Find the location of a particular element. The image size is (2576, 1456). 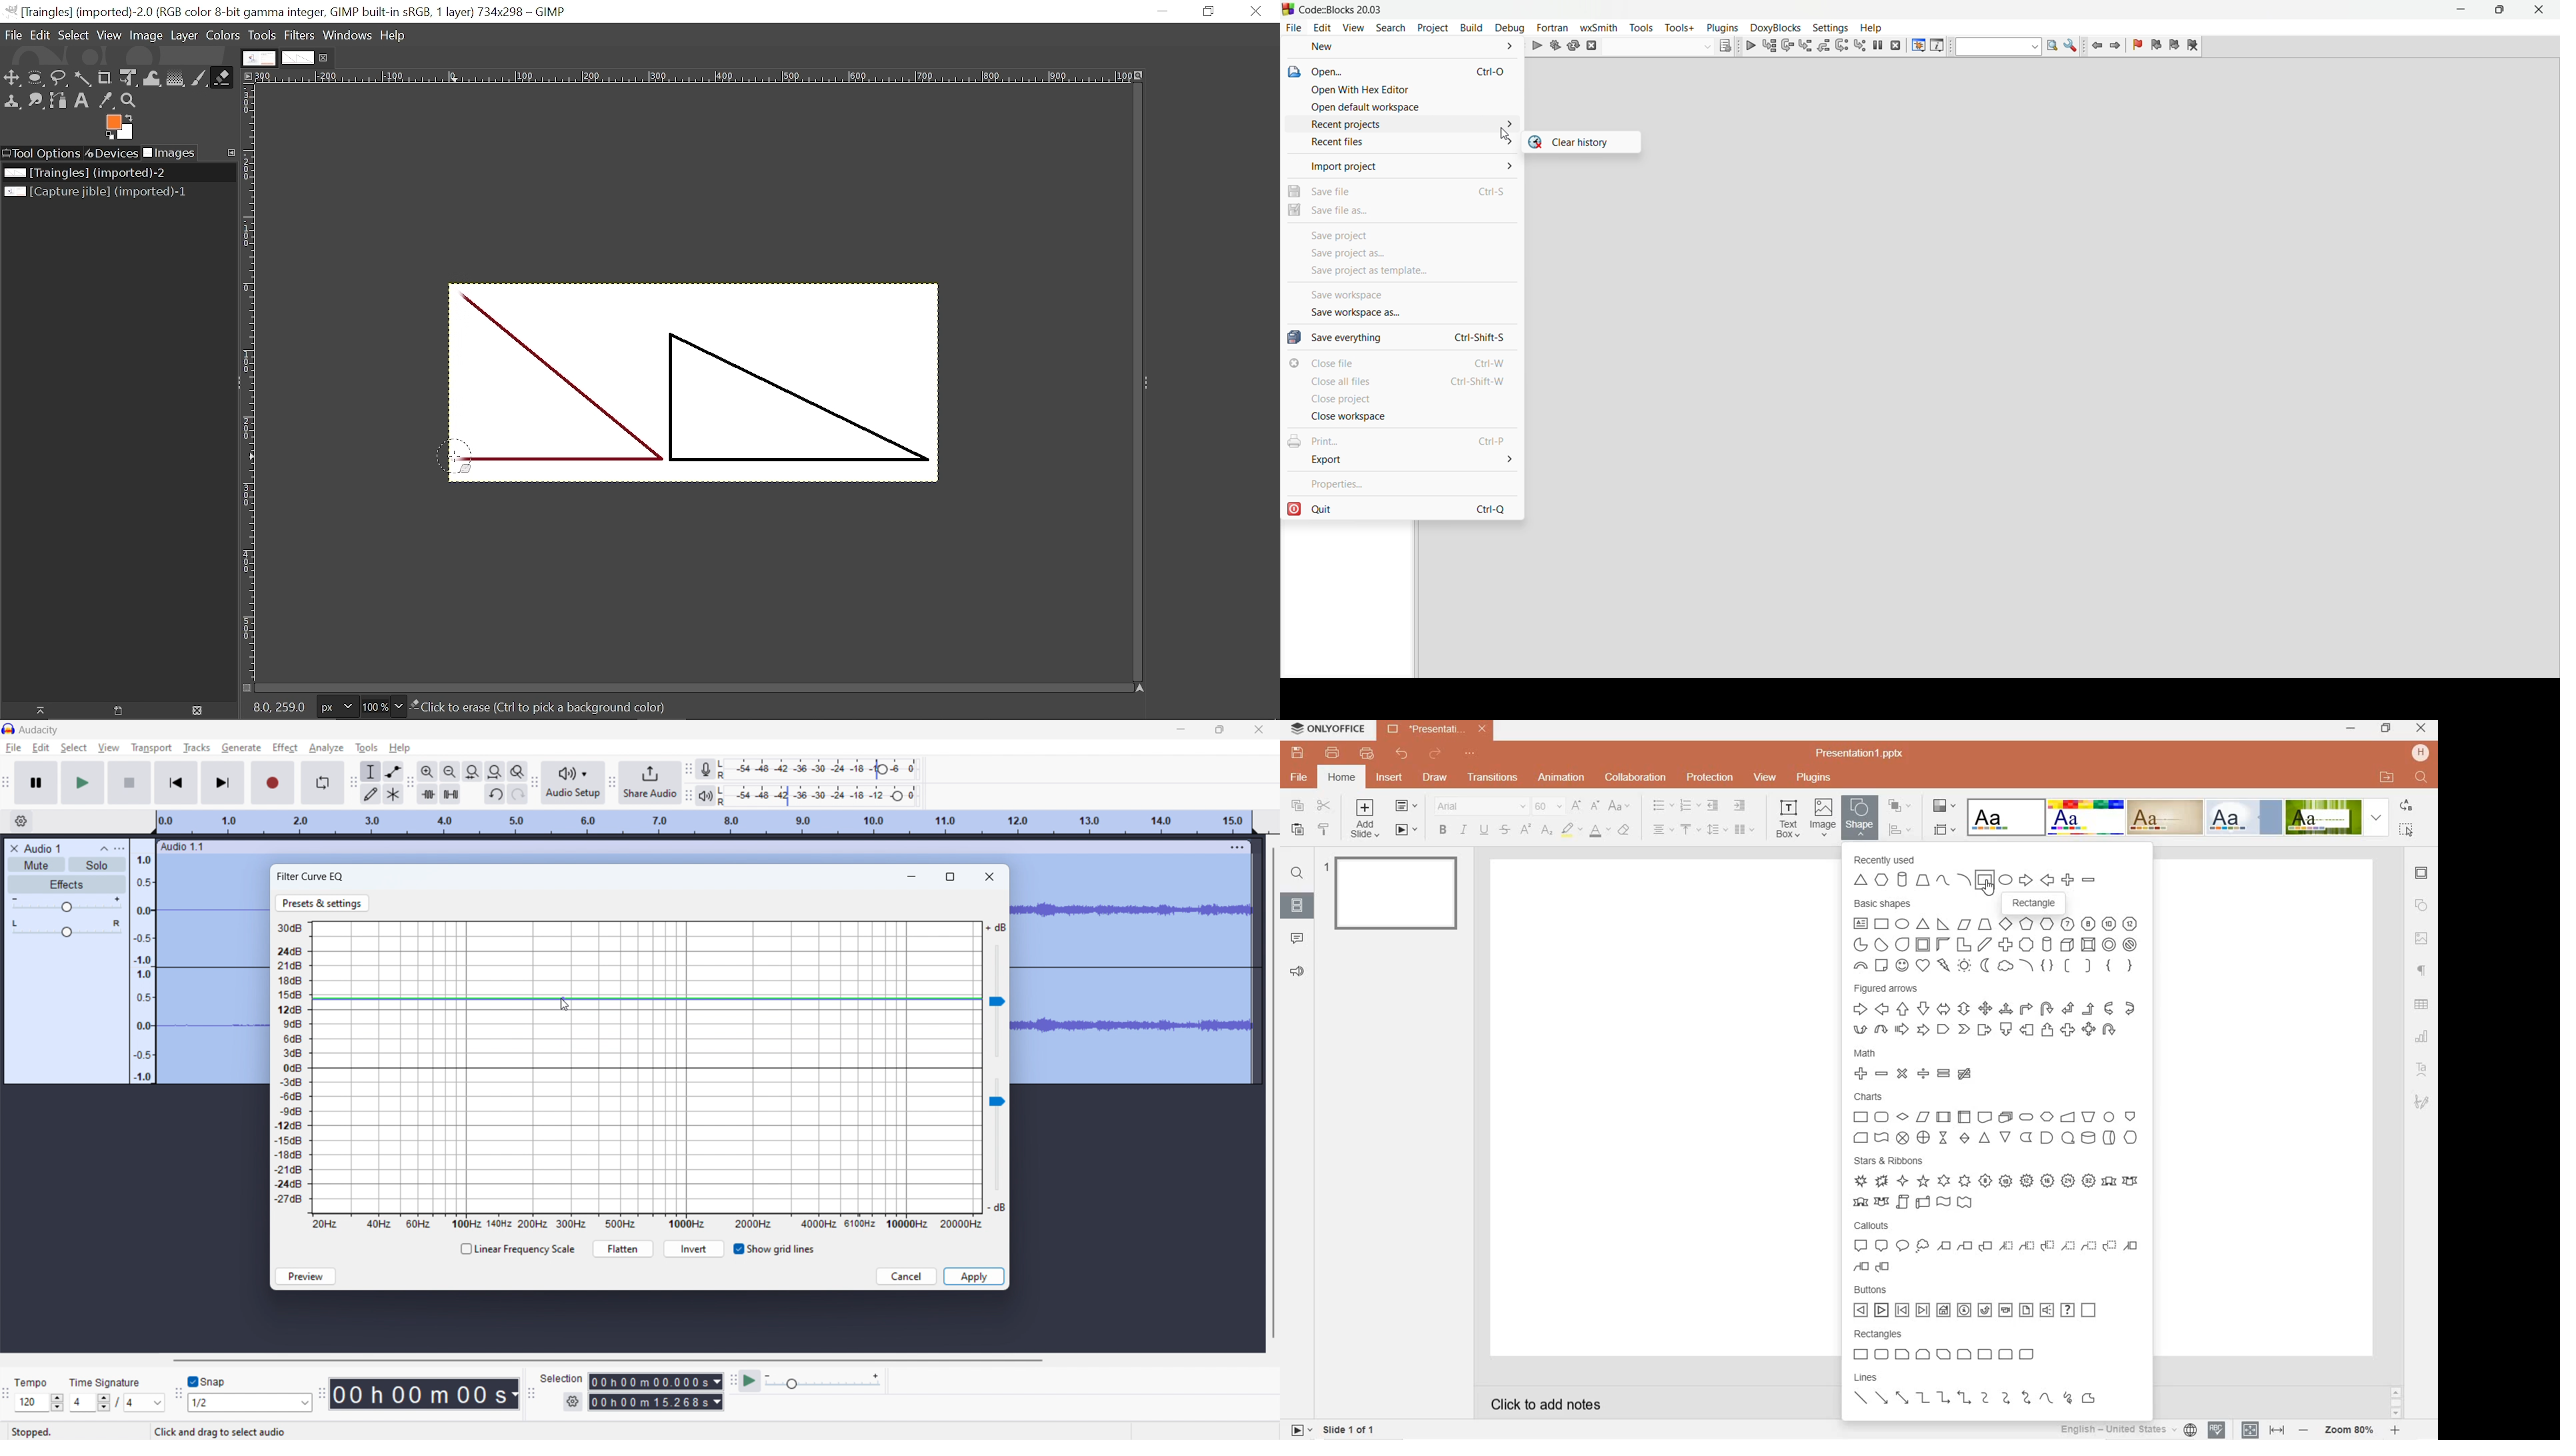

time toolbar is located at coordinates (324, 1399).